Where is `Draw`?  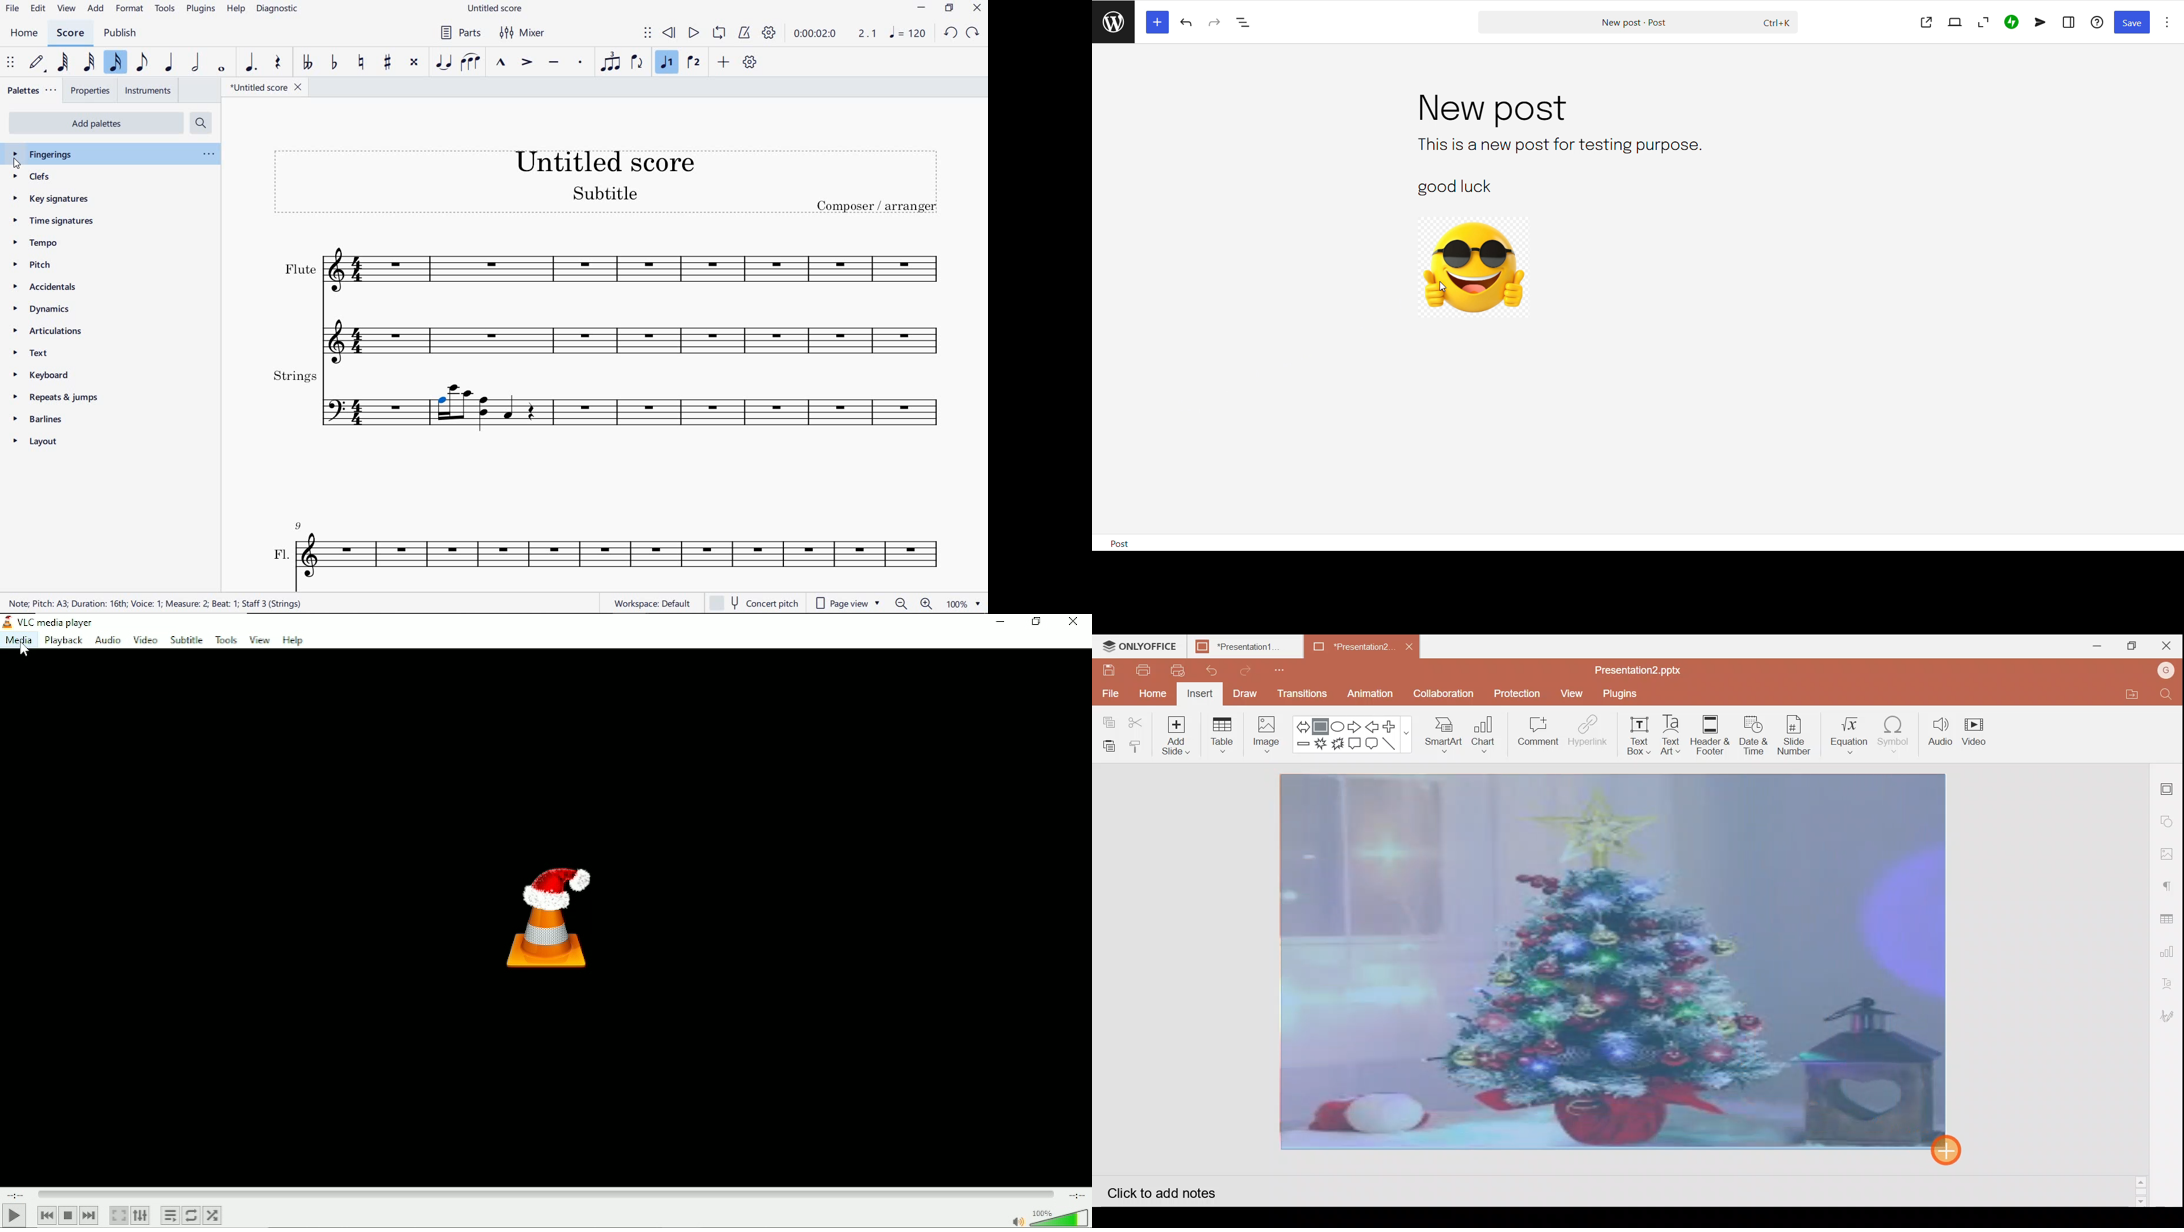 Draw is located at coordinates (1246, 695).